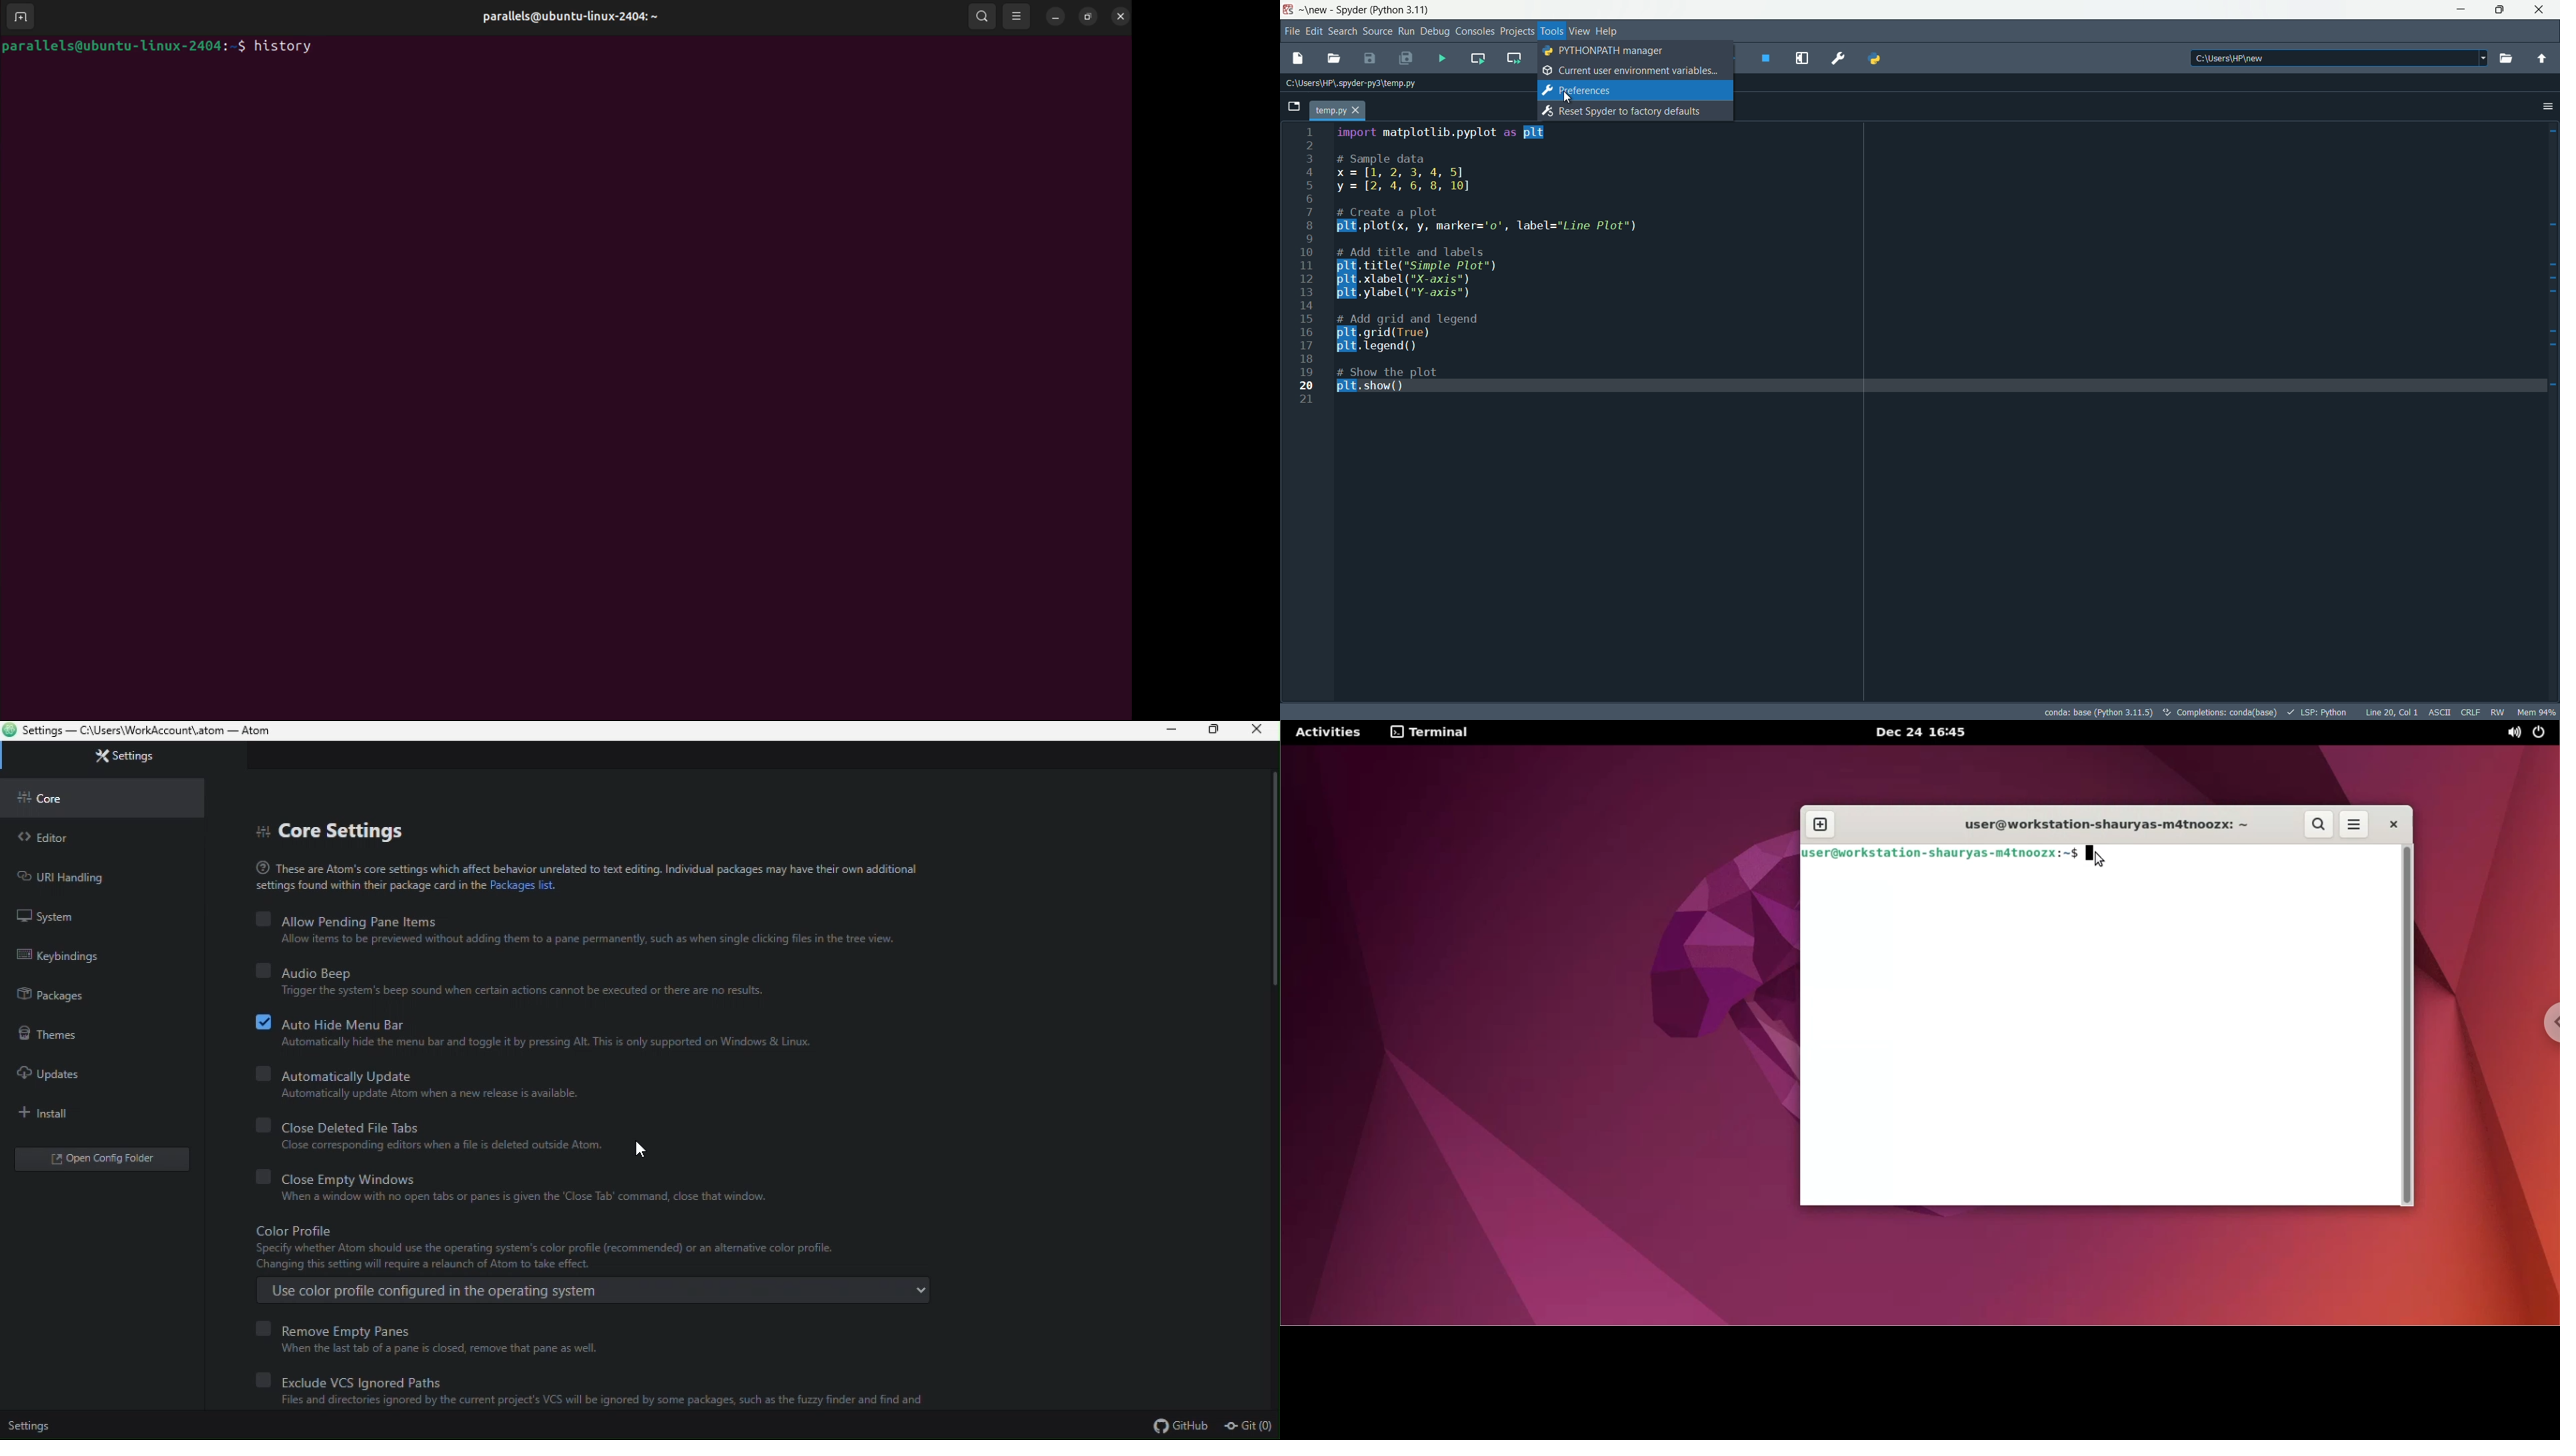 The image size is (2576, 1456). I want to click on memory usage, so click(2539, 712).